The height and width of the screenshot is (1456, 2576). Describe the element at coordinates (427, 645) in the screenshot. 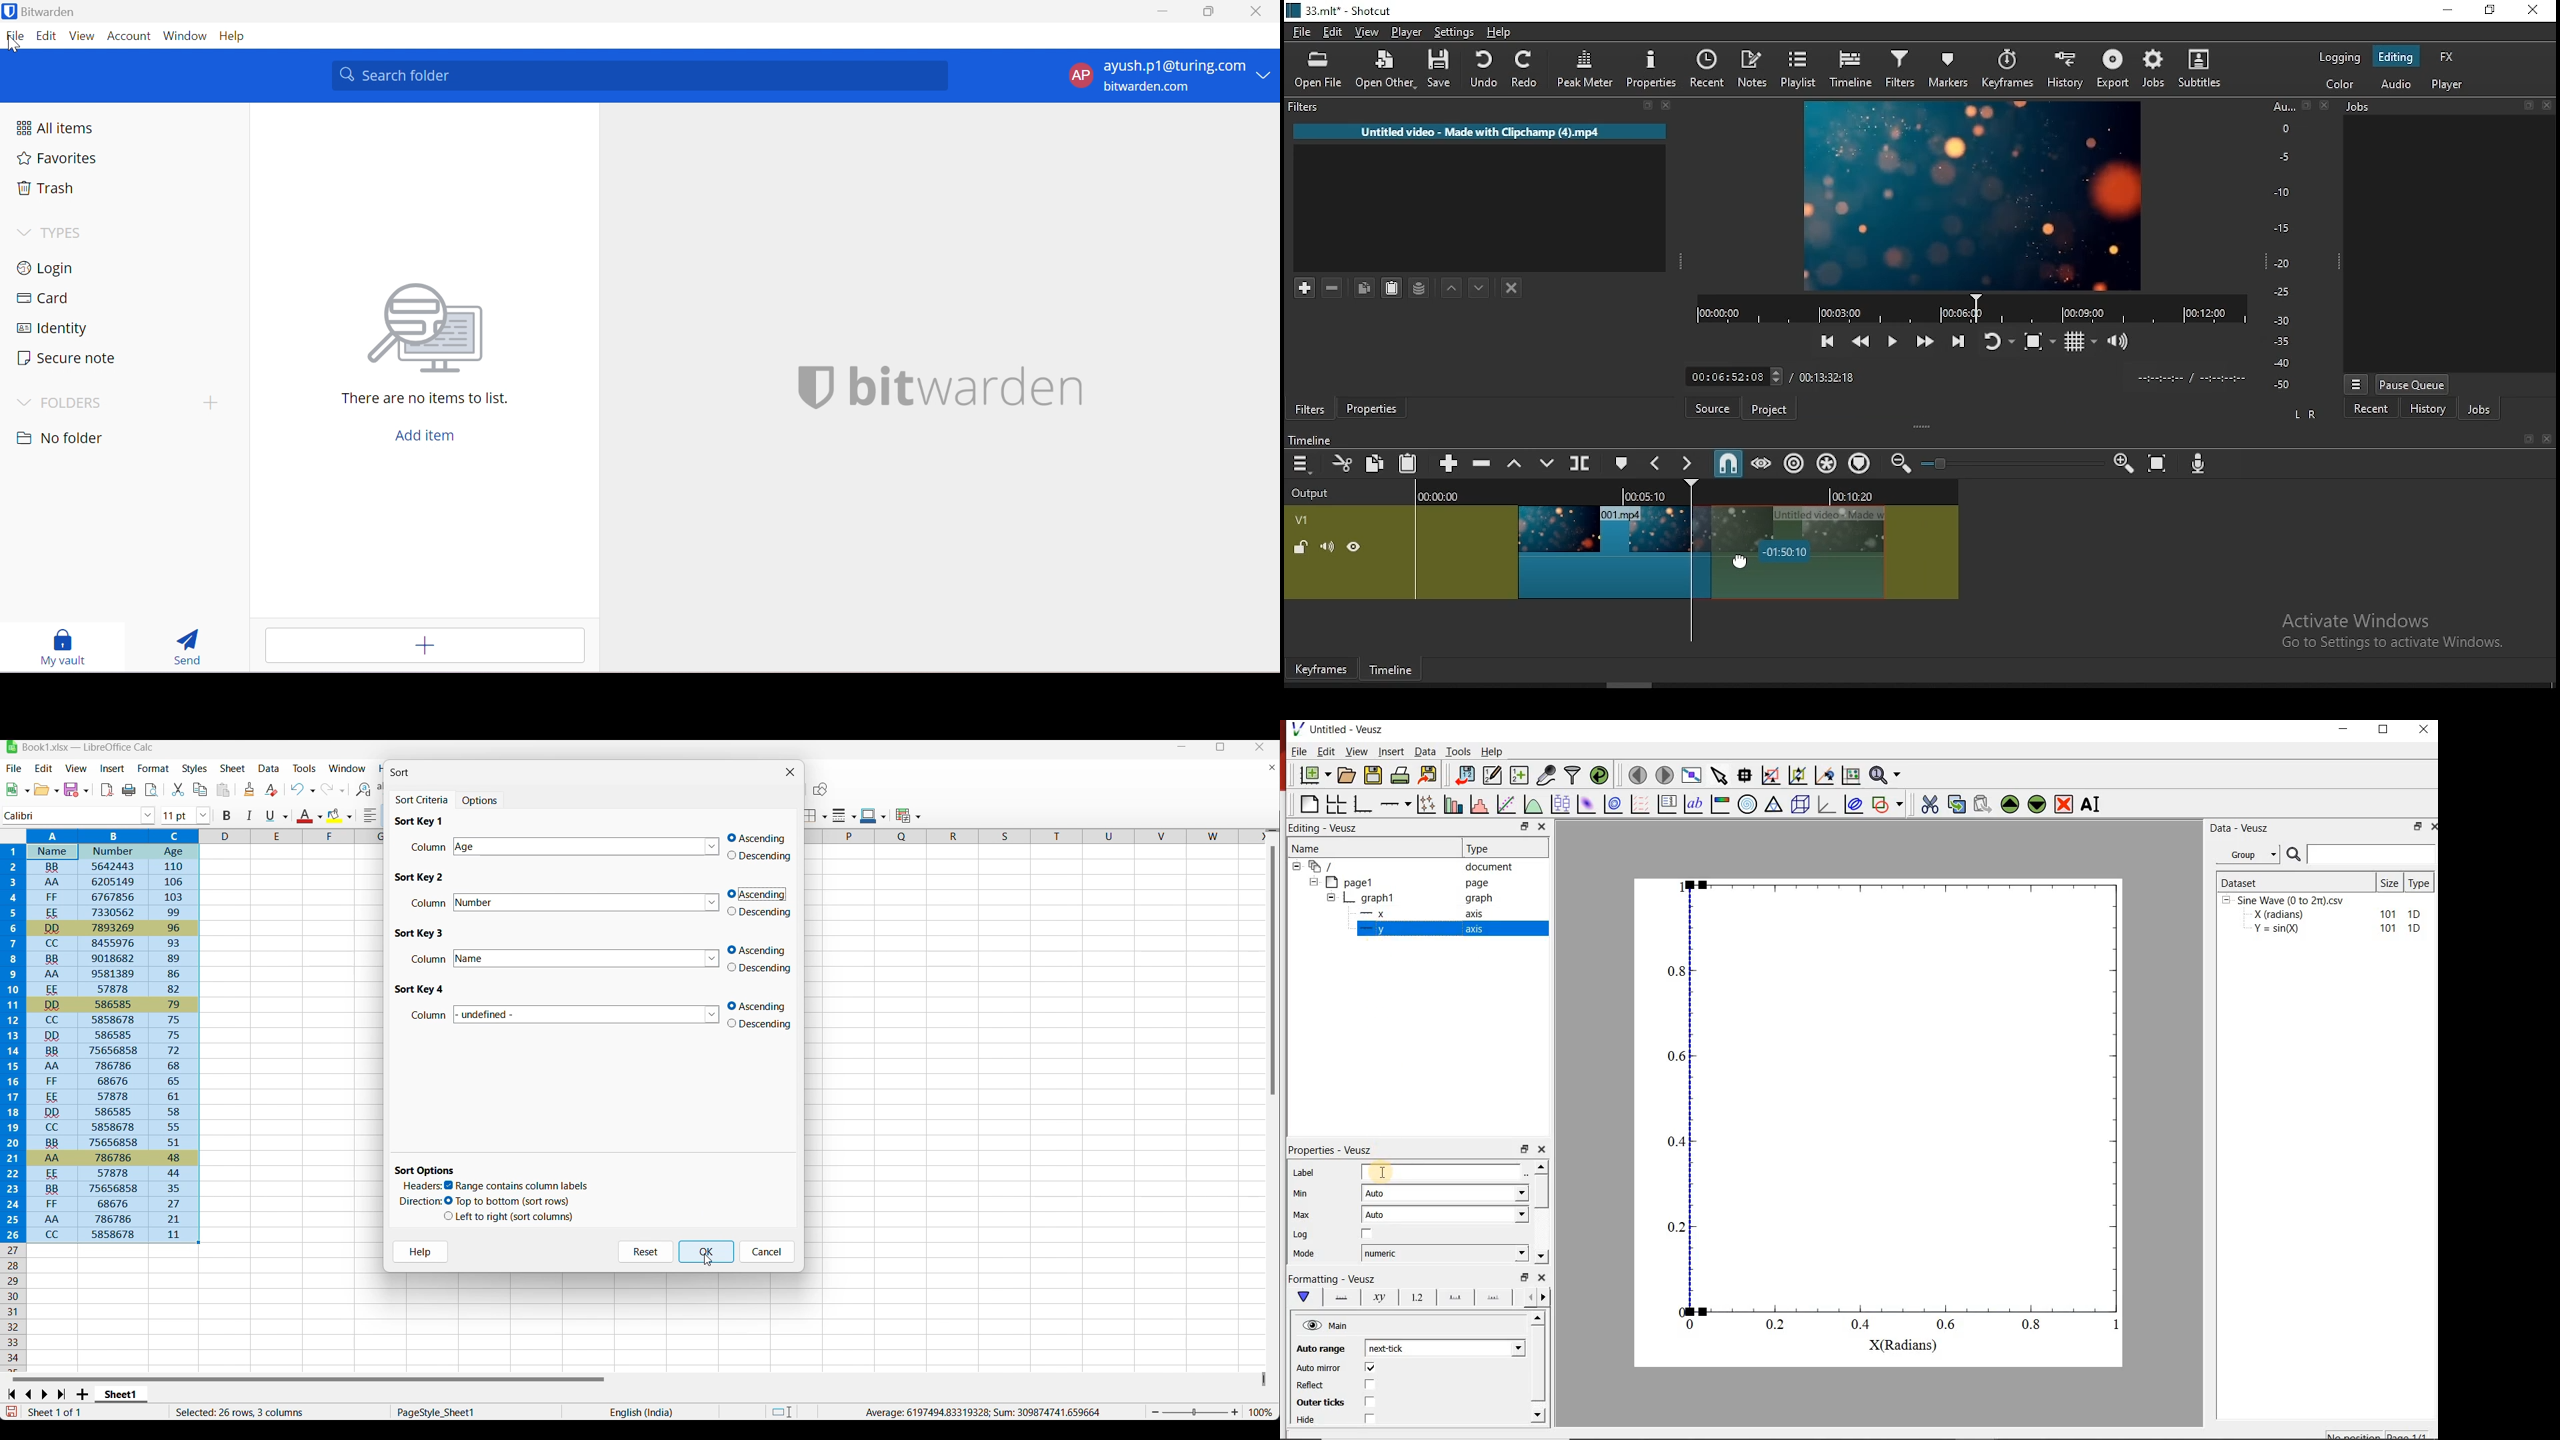

I see `Add item` at that location.